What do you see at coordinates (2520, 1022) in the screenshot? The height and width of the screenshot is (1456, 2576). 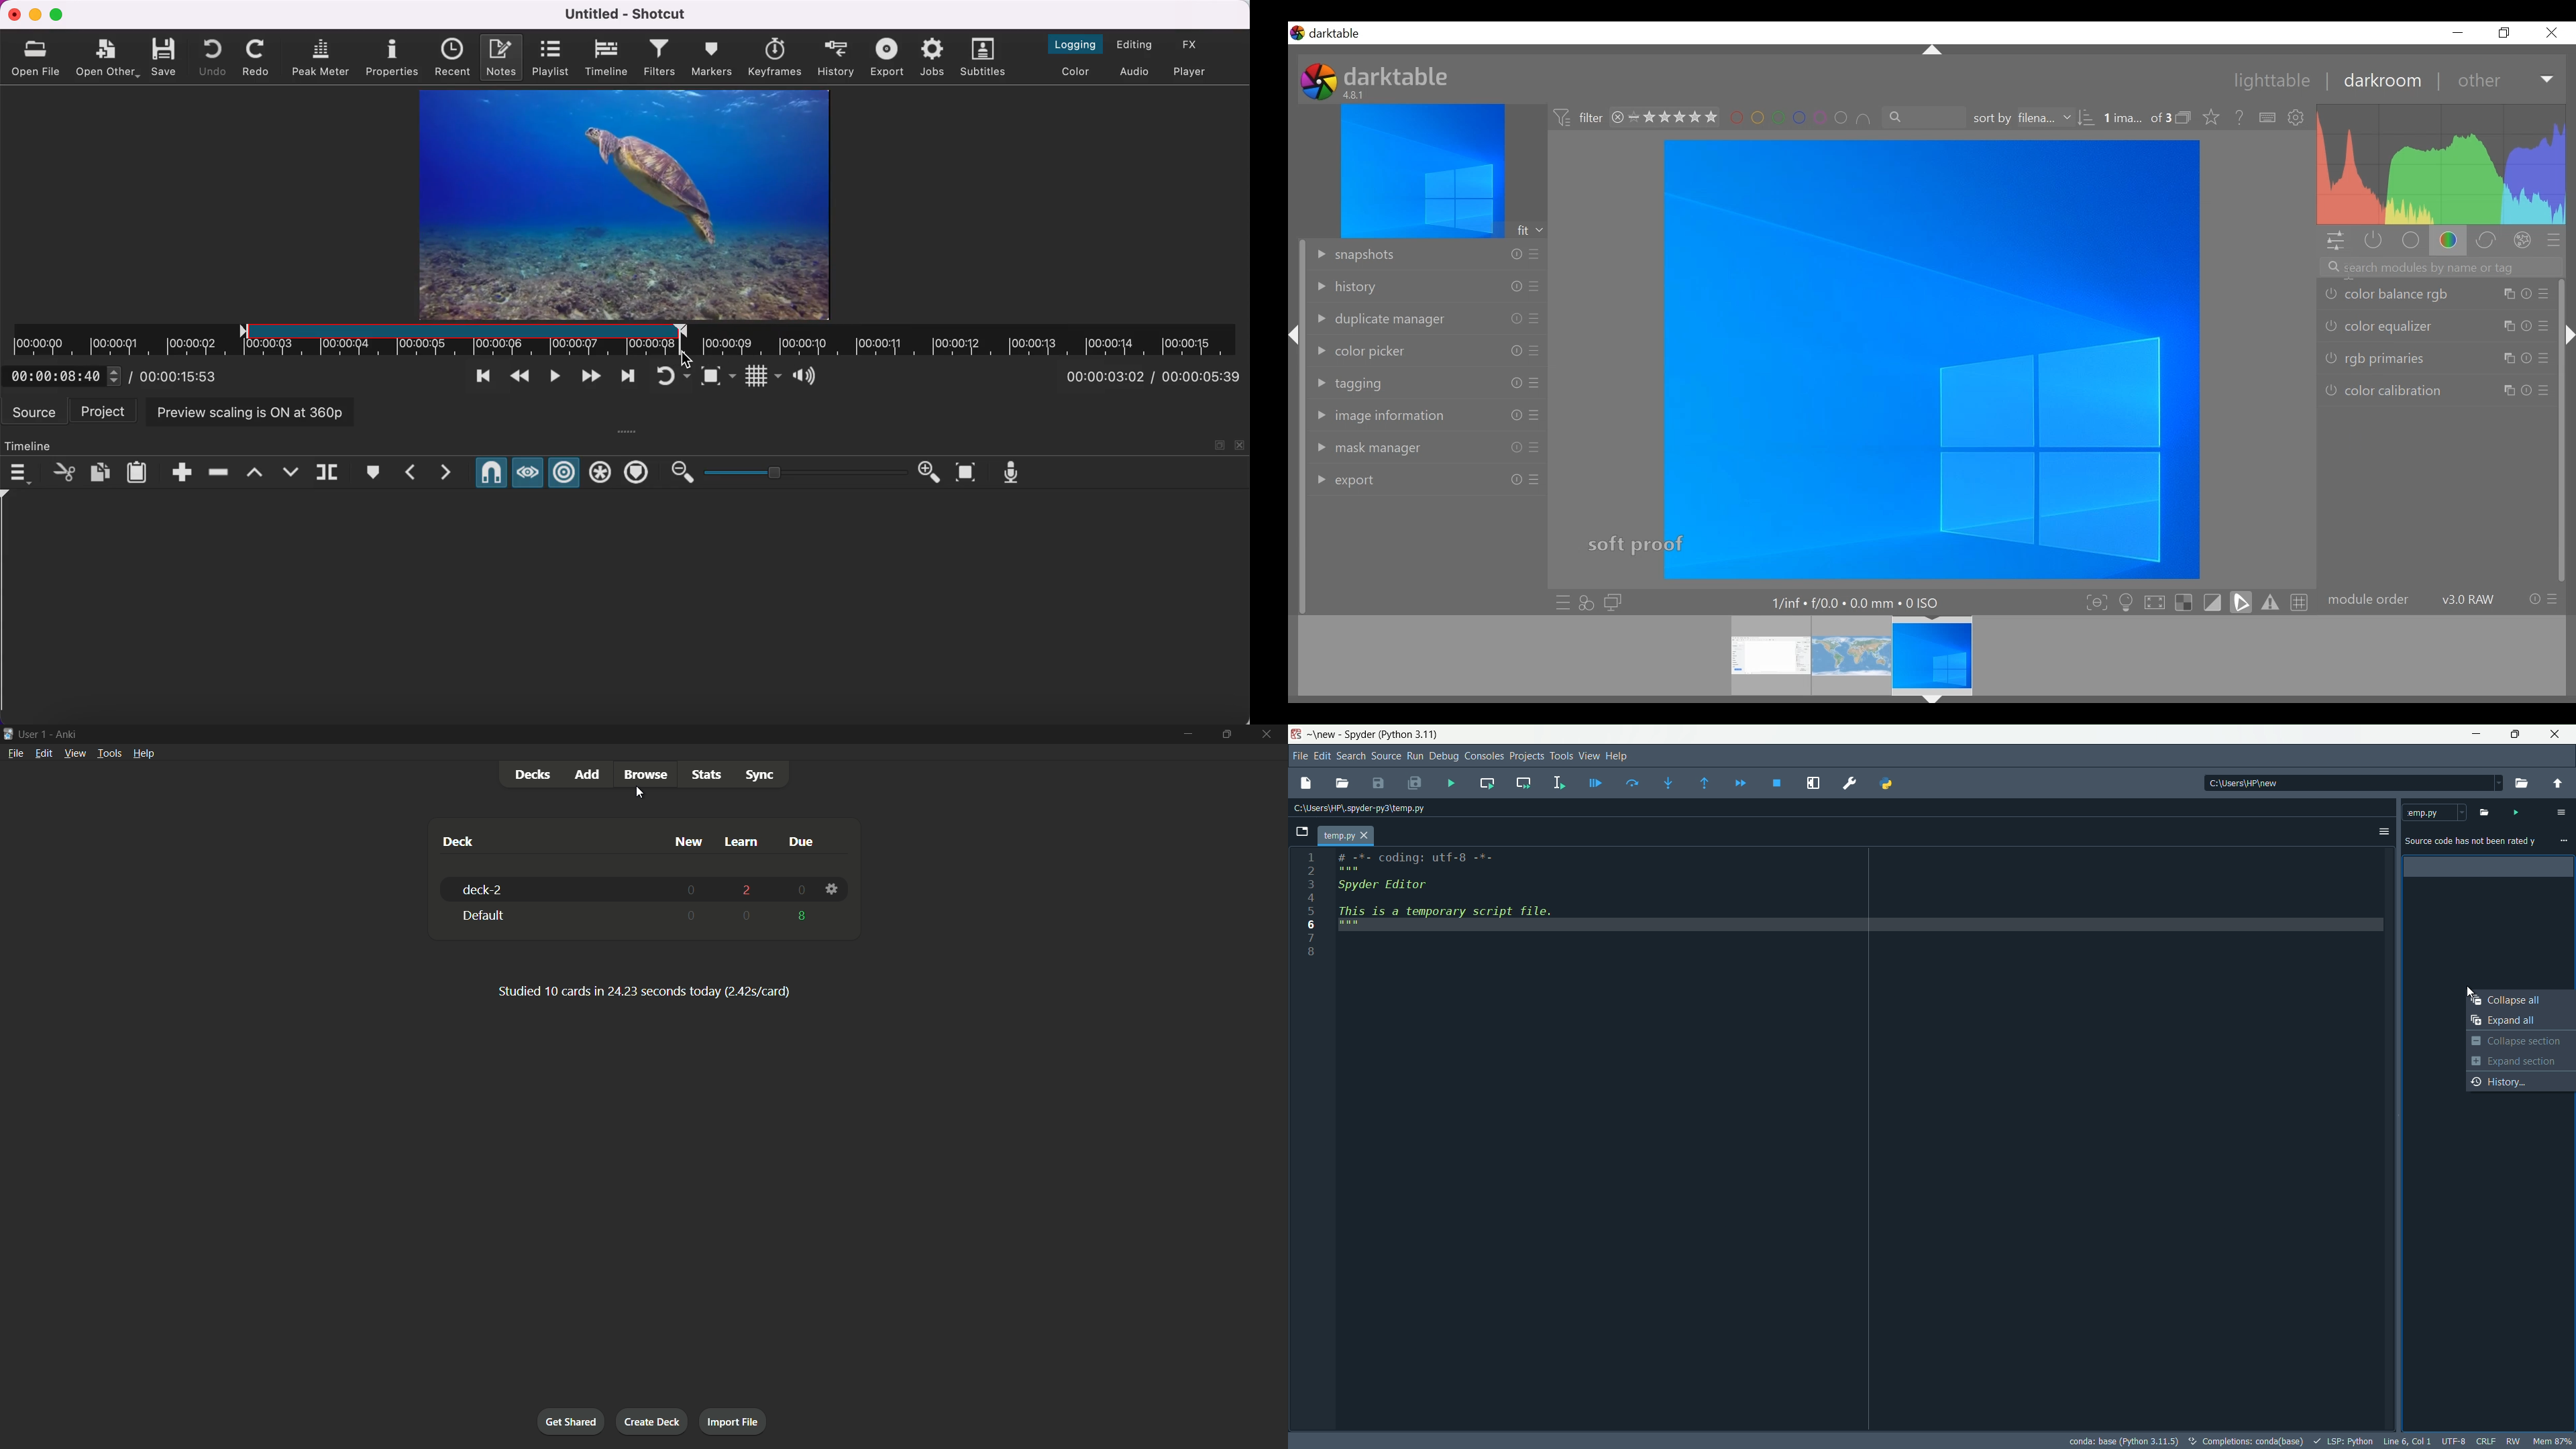 I see `expand all` at bounding box center [2520, 1022].